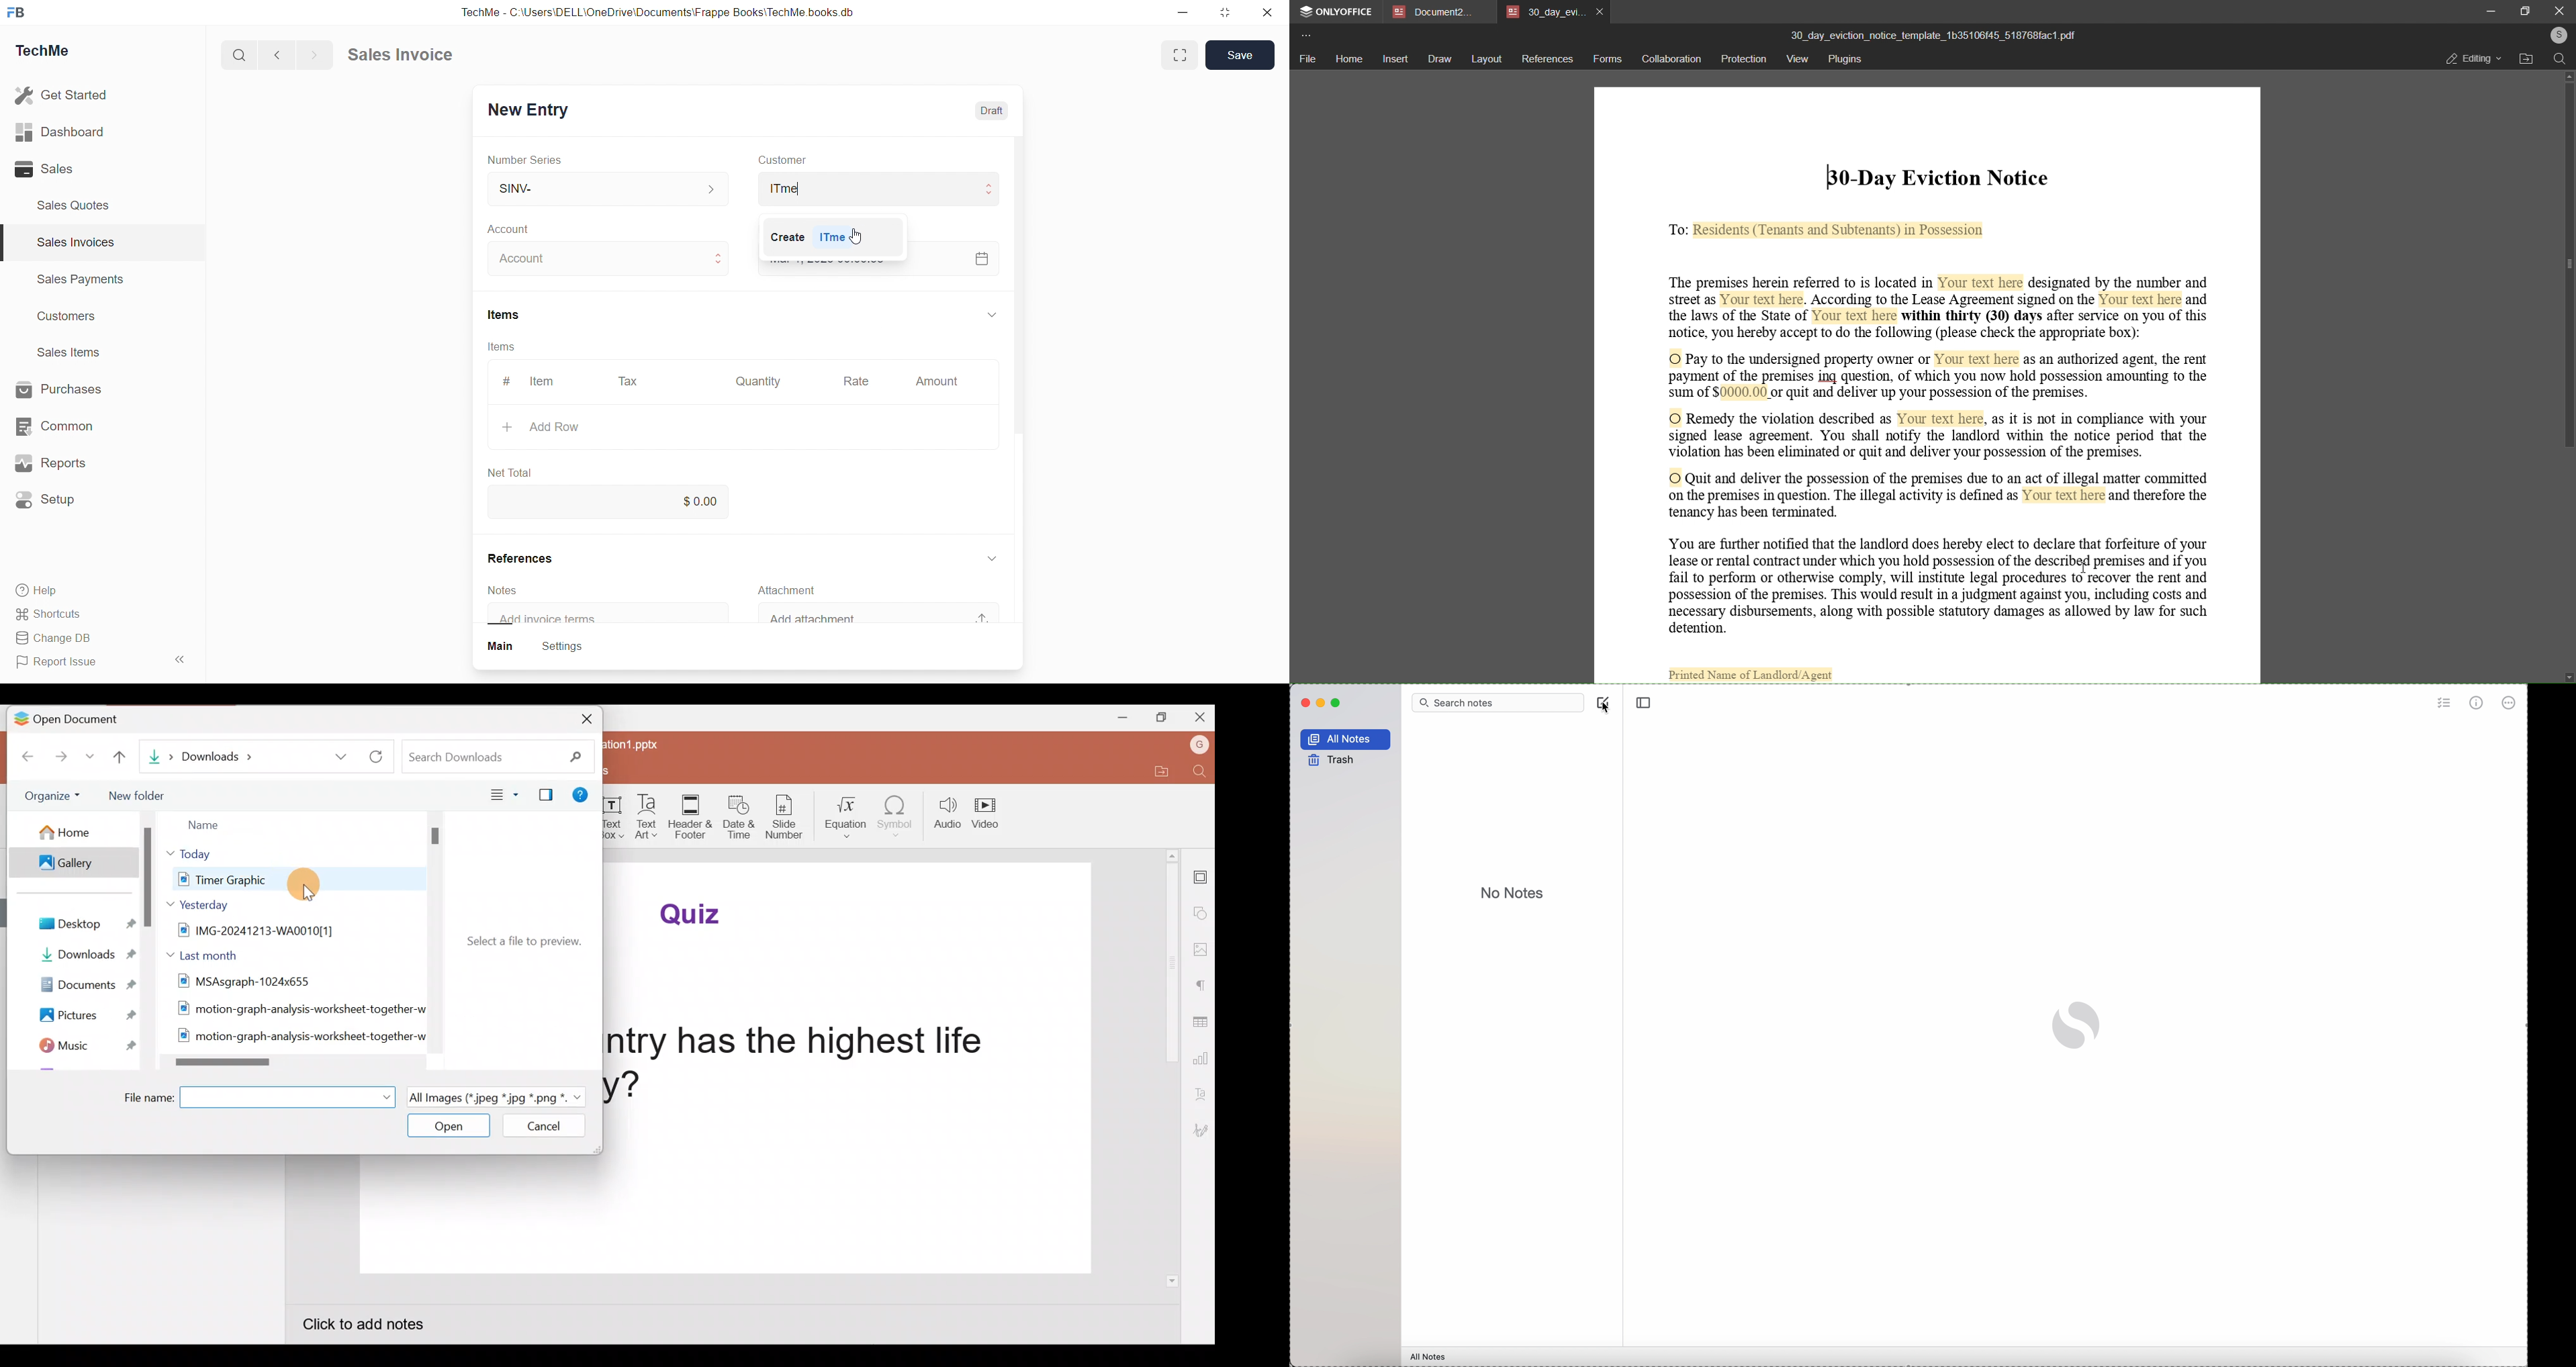  Describe the element at coordinates (1200, 1024) in the screenshot. I see `Table settings` at that location.